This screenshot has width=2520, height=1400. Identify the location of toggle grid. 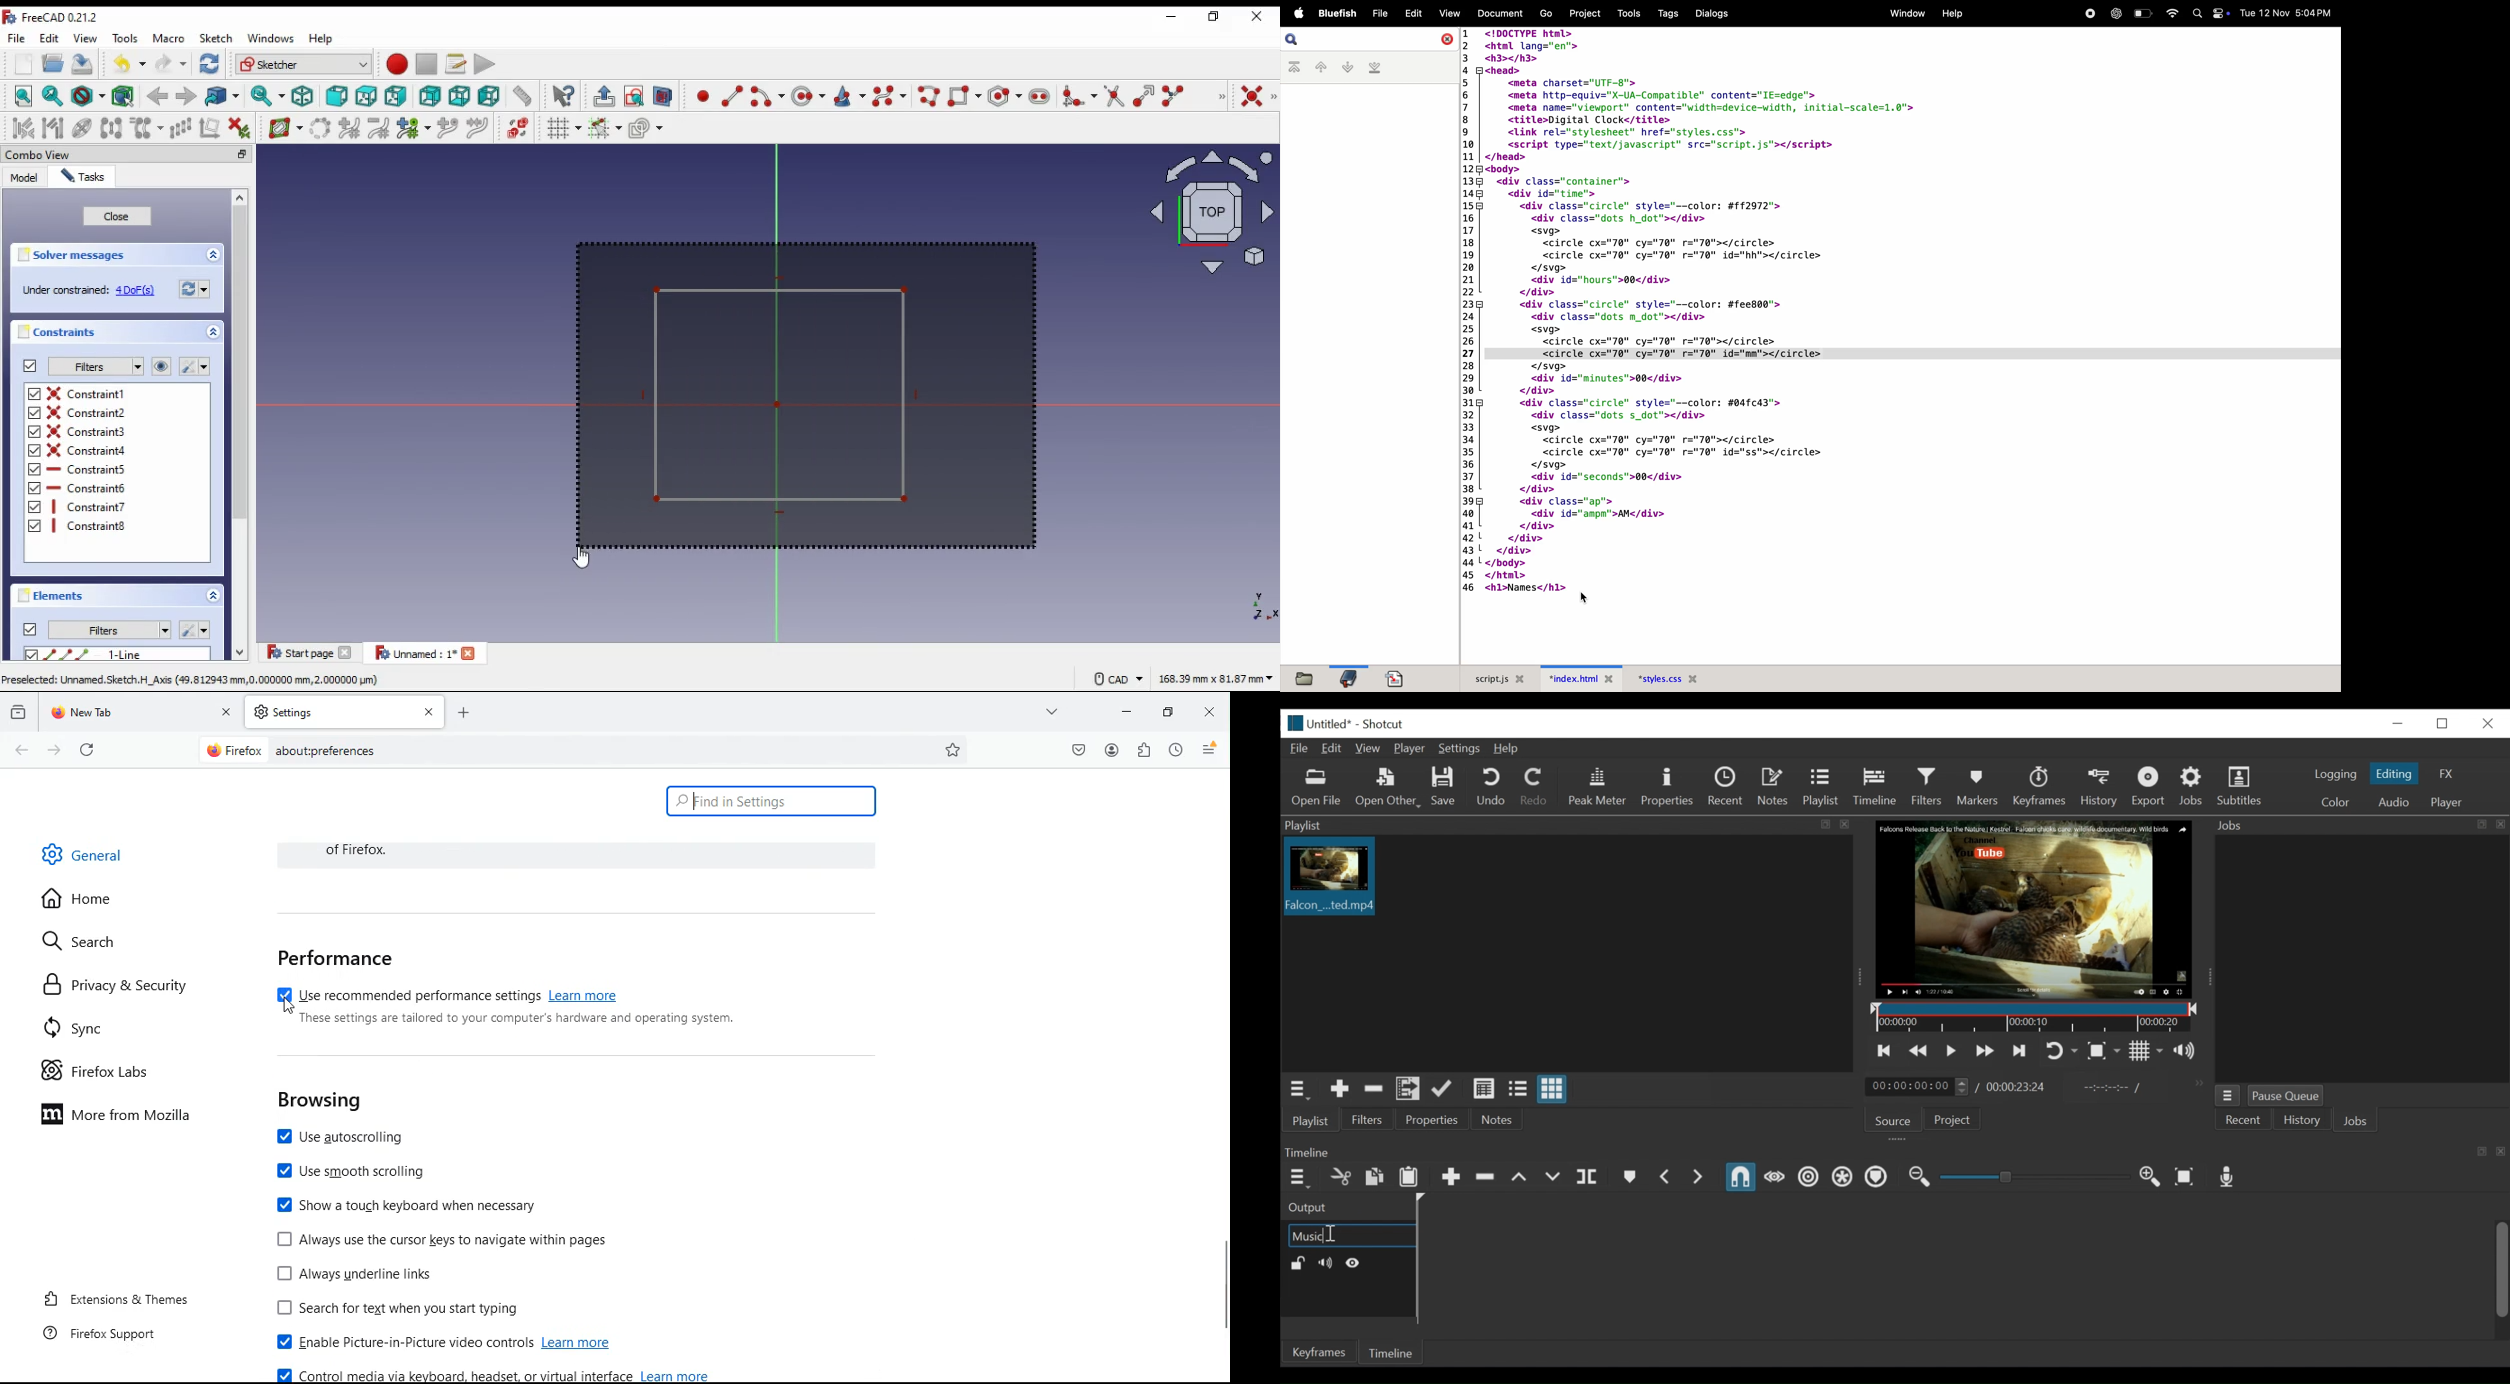
(563, 128).